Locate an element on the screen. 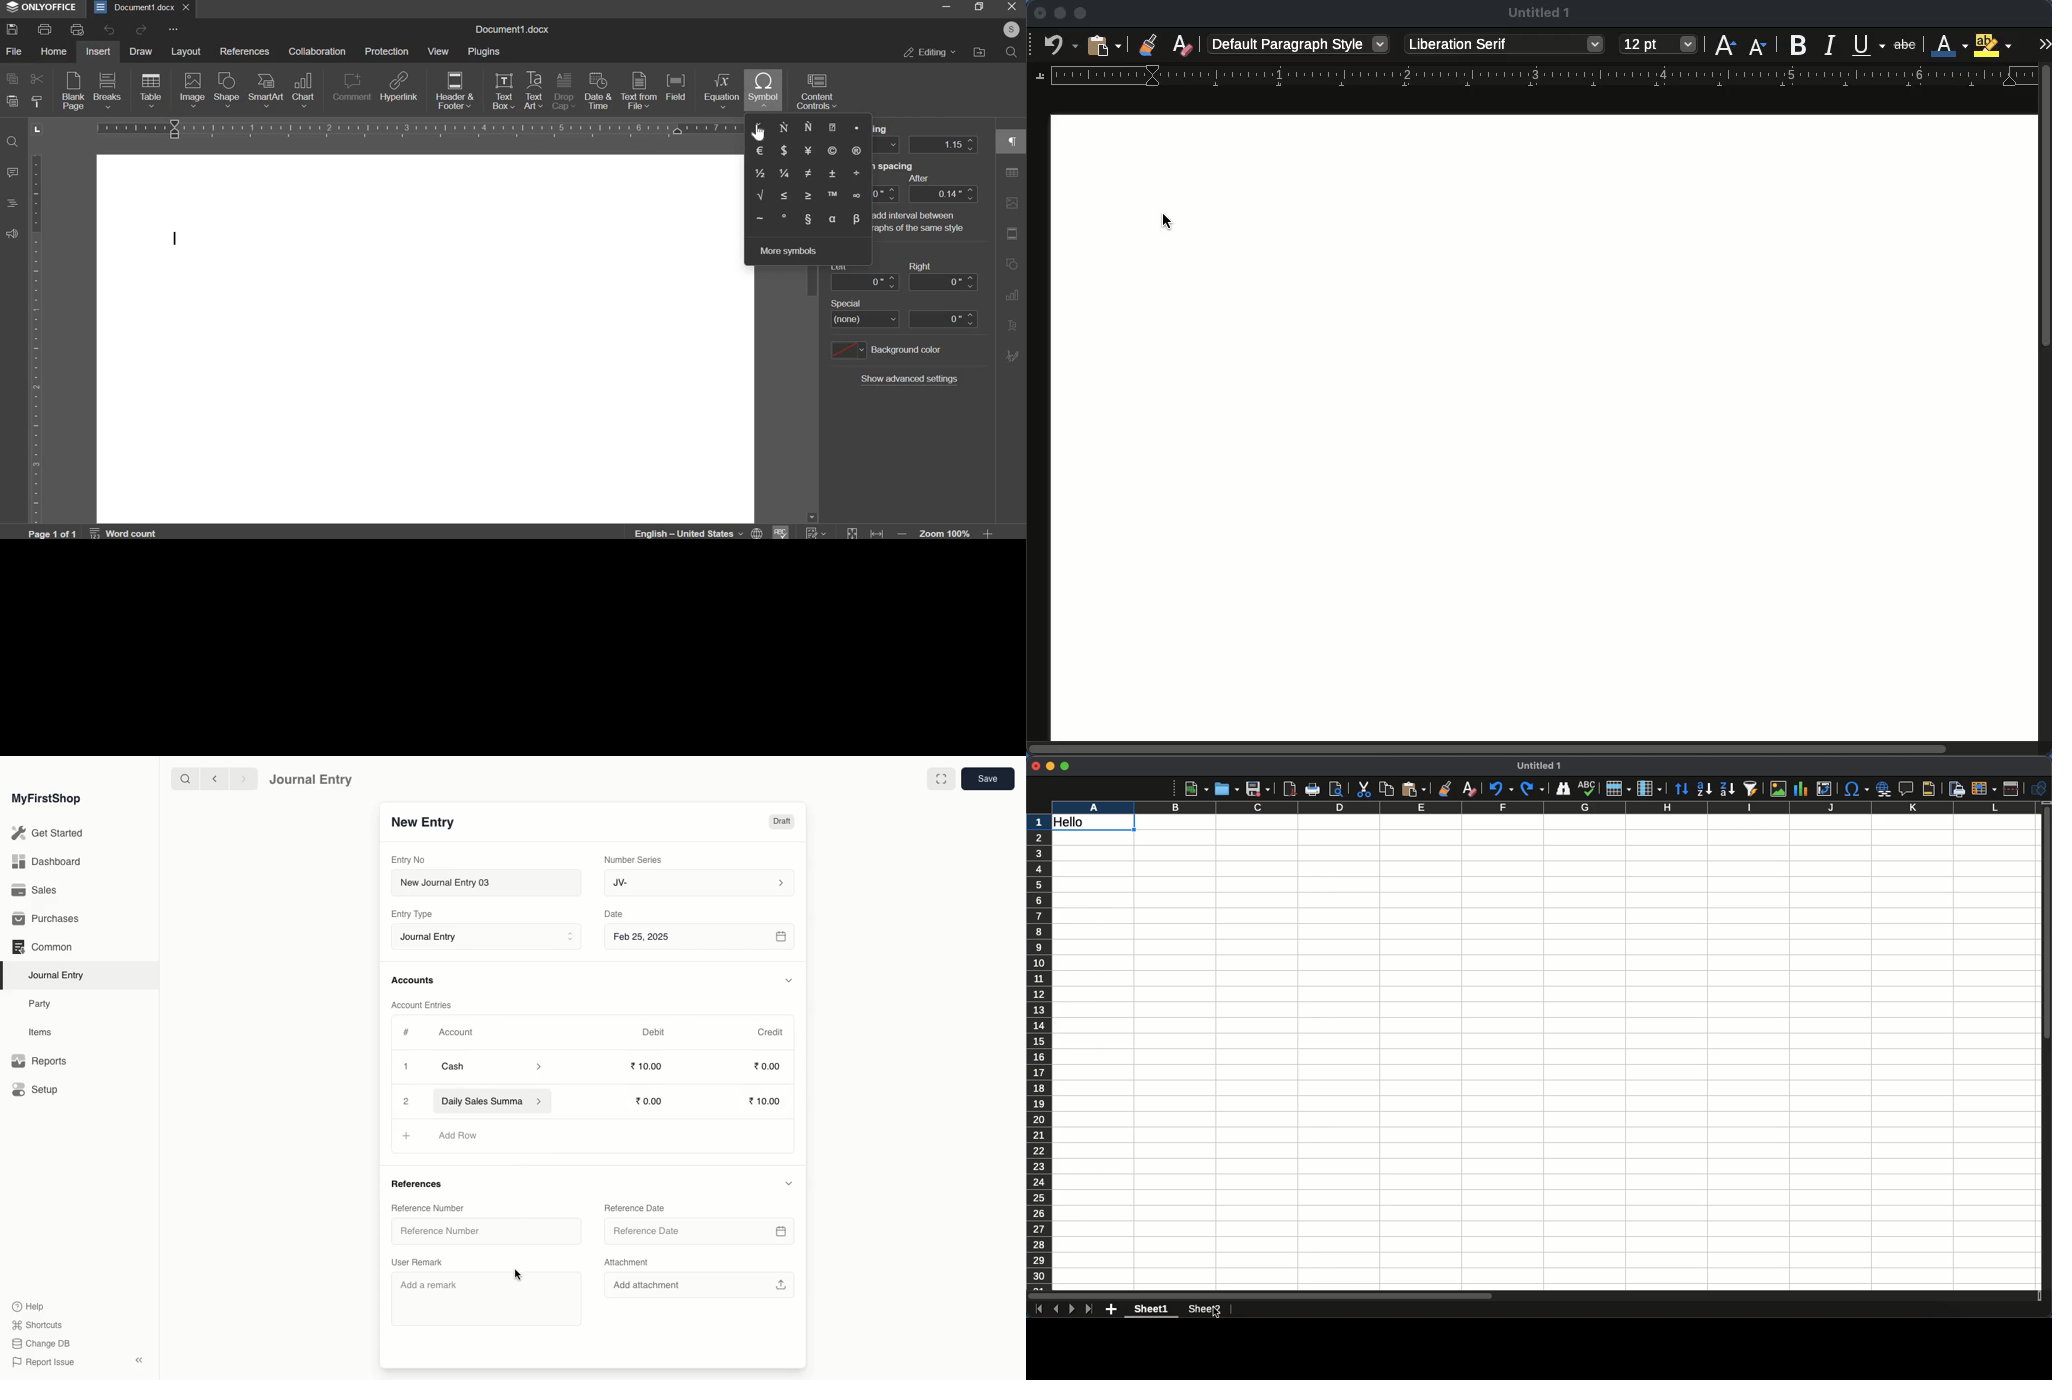 The height and width of the screenshot is (1400, 2072). Change DB is located at coordinates (41, 1345).